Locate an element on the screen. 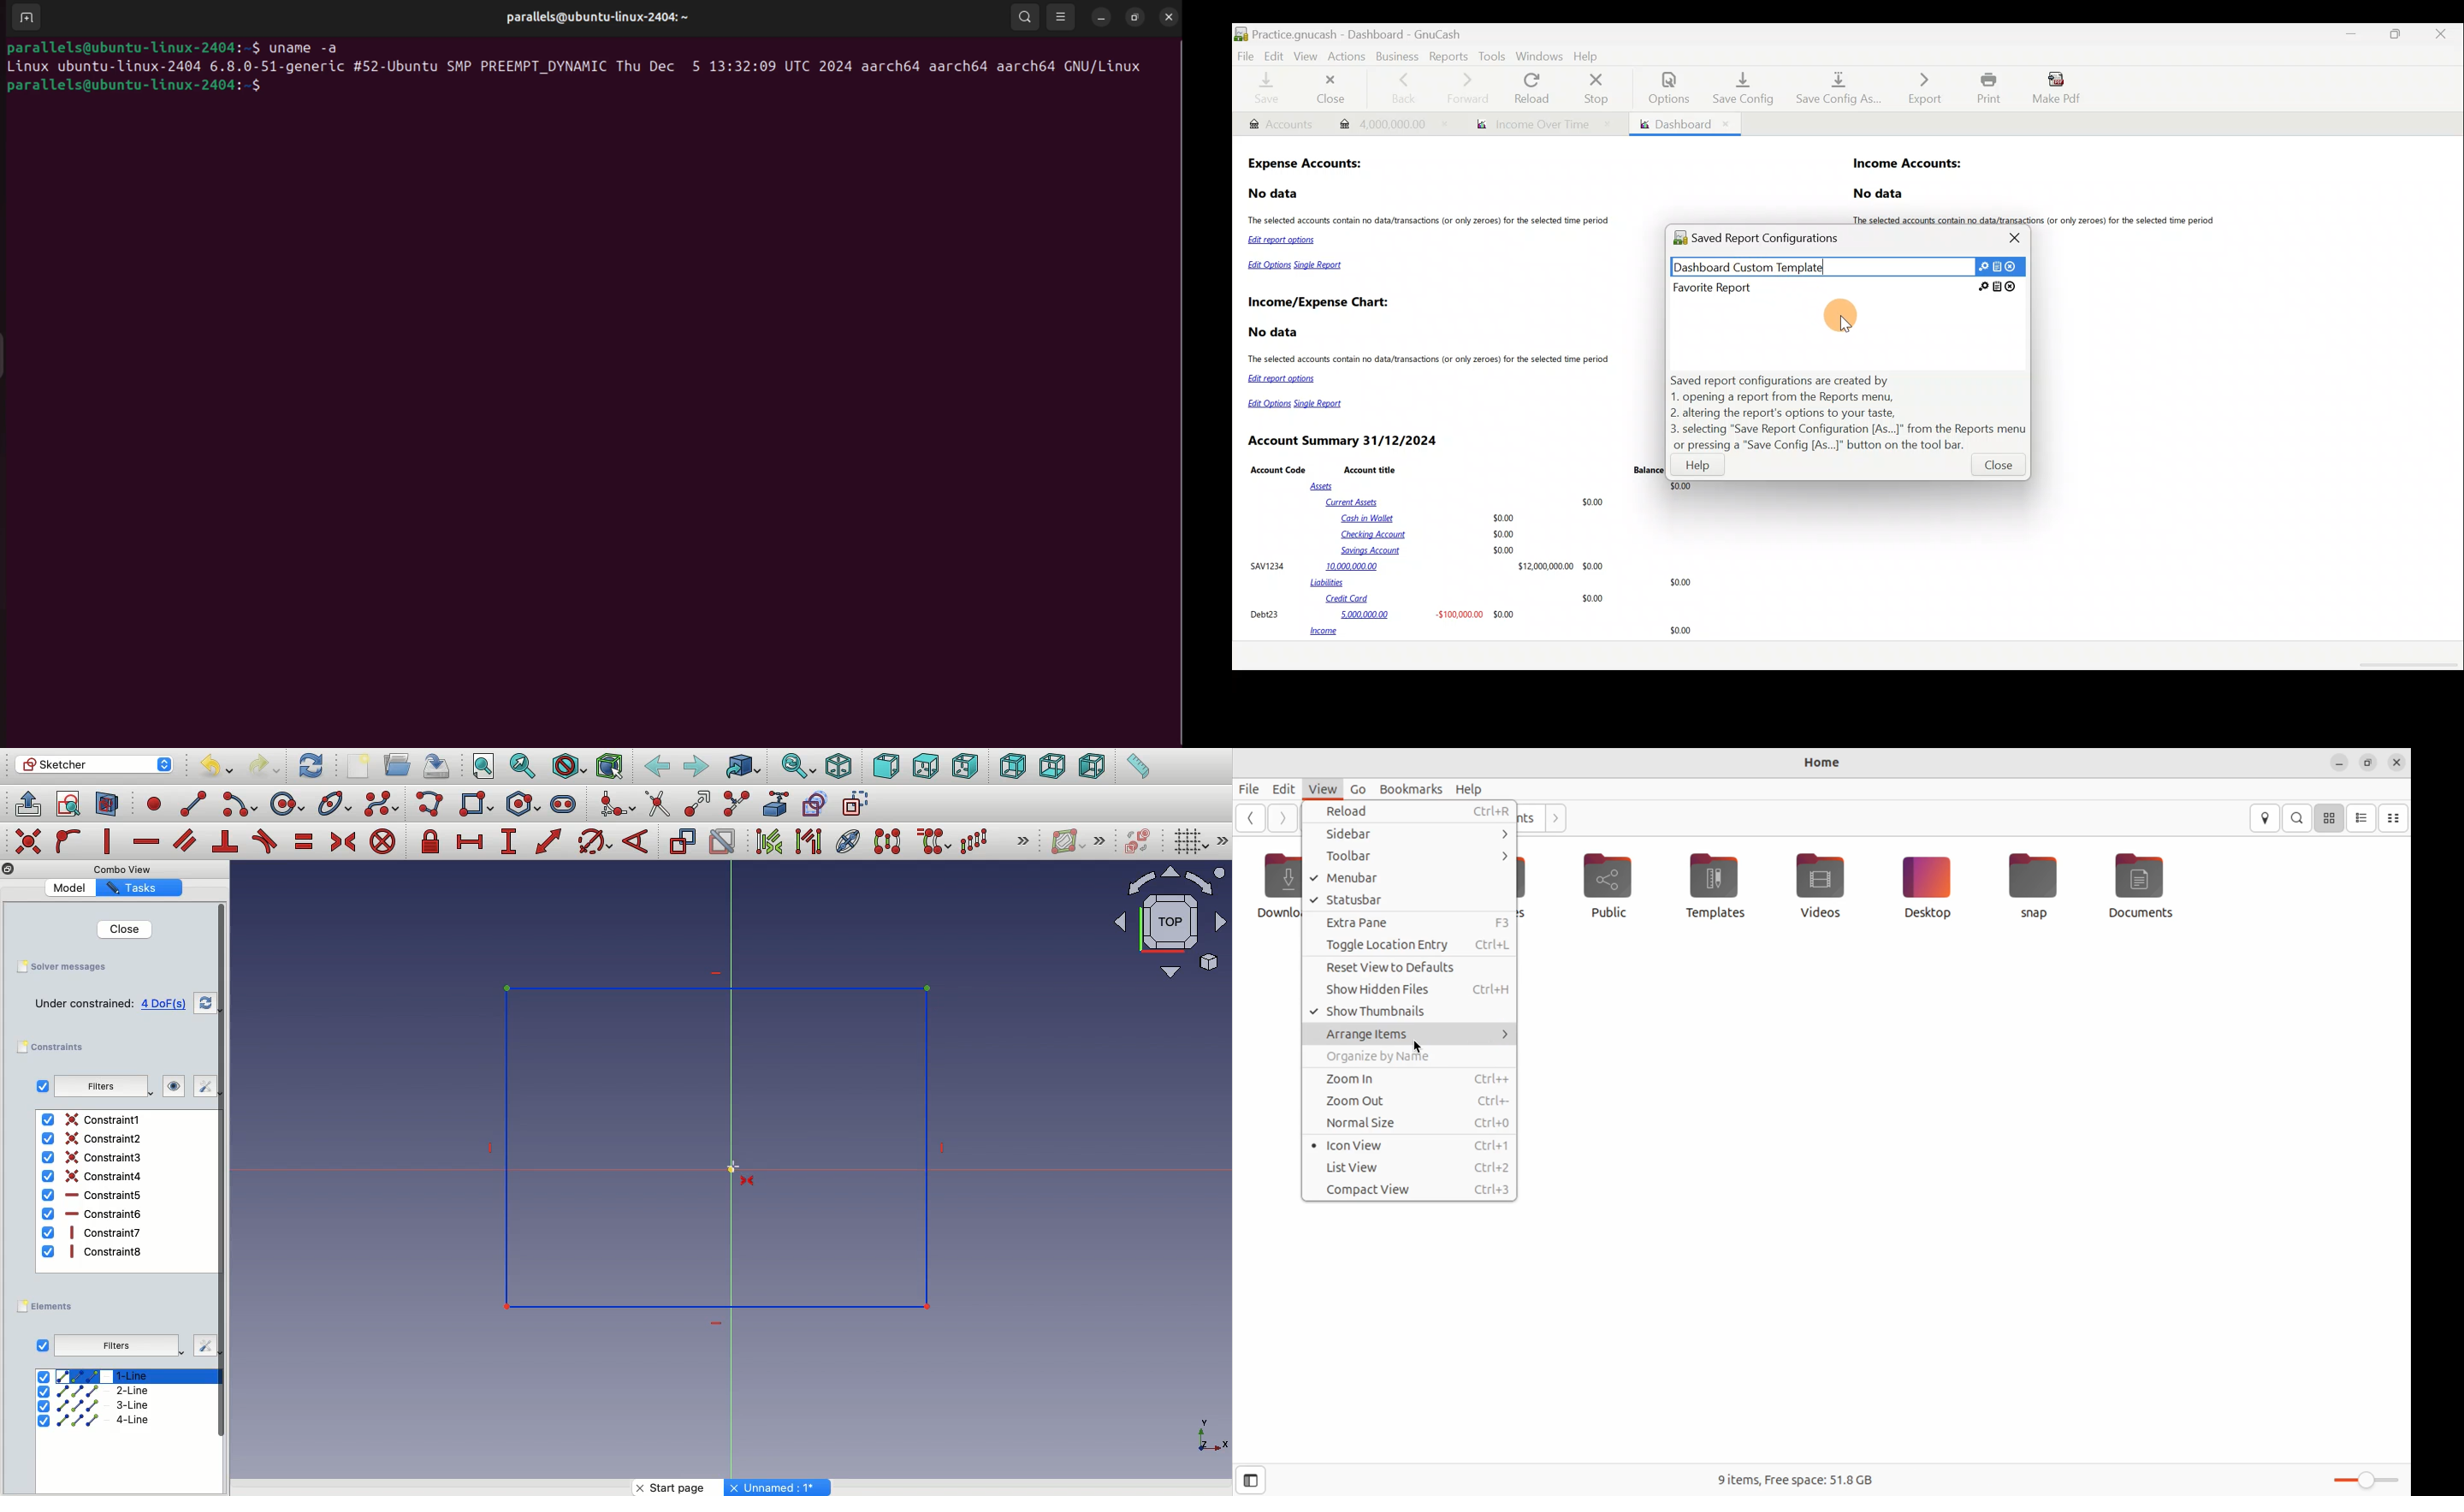 This screenshot has width=2464, height=1512. Save config as is located at coordinates (1835, 89).